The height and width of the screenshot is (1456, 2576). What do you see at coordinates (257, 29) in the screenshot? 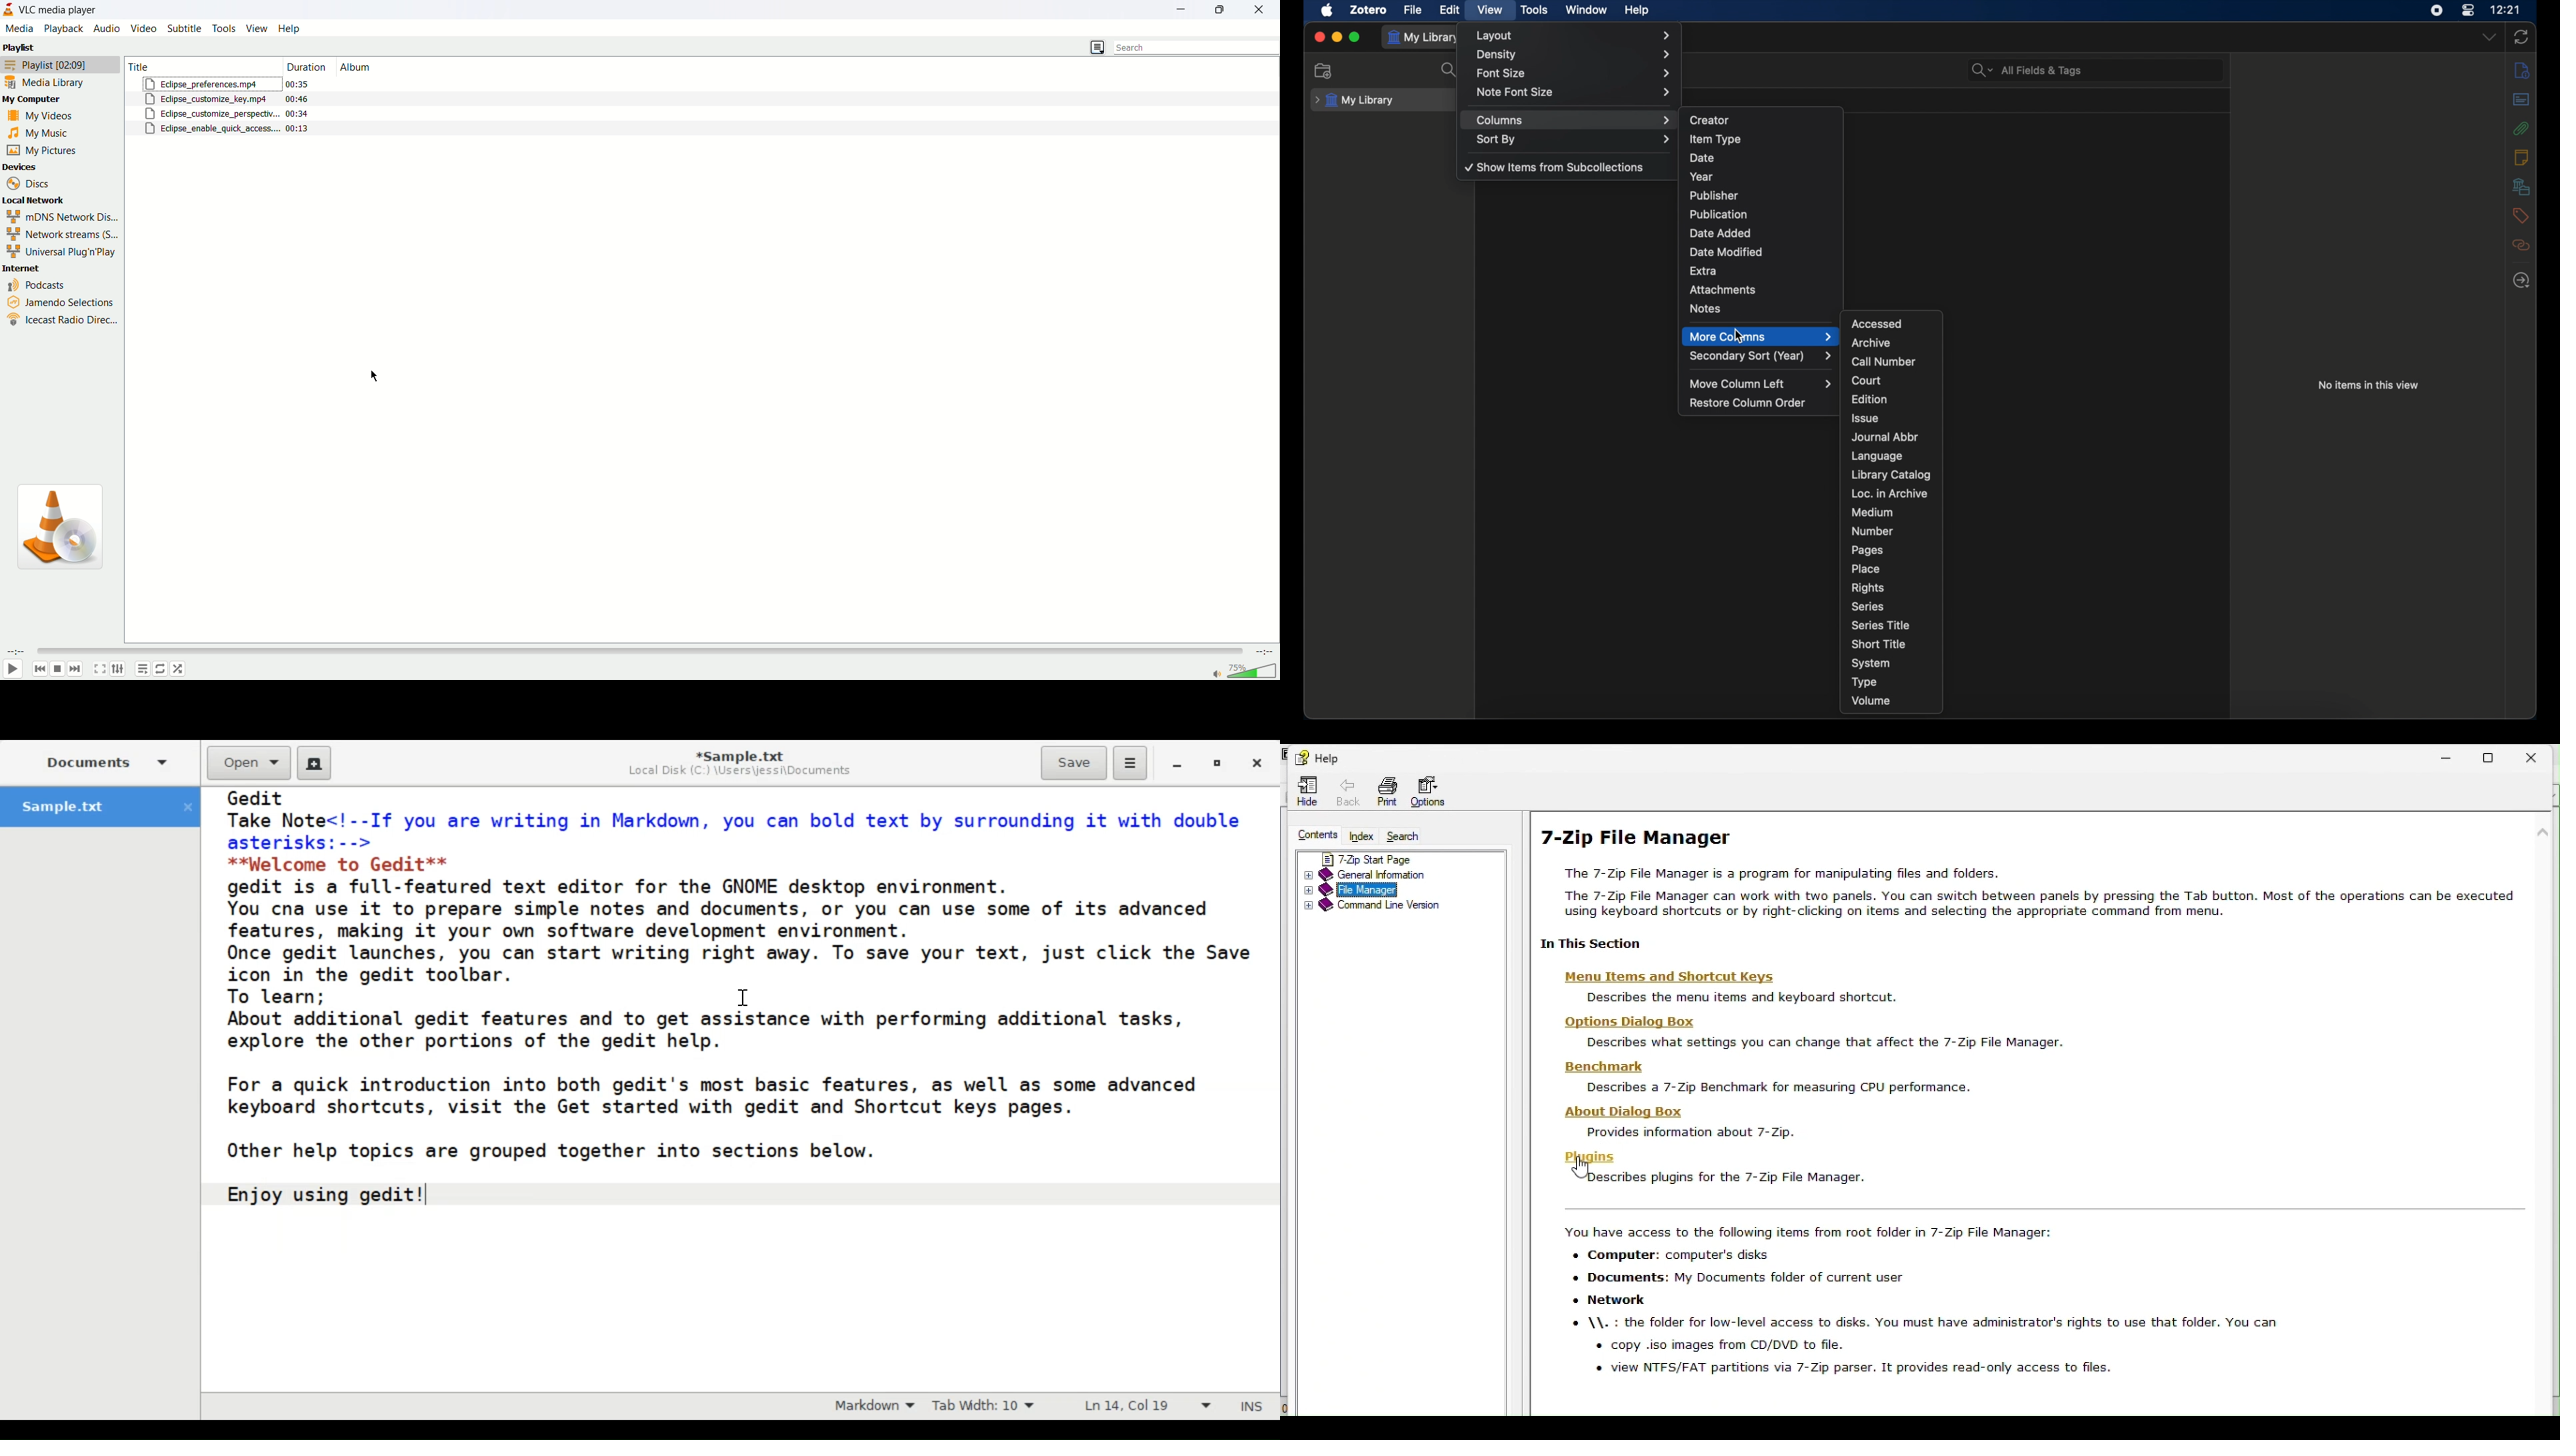
I see `view` at bounding box center [257, 29].